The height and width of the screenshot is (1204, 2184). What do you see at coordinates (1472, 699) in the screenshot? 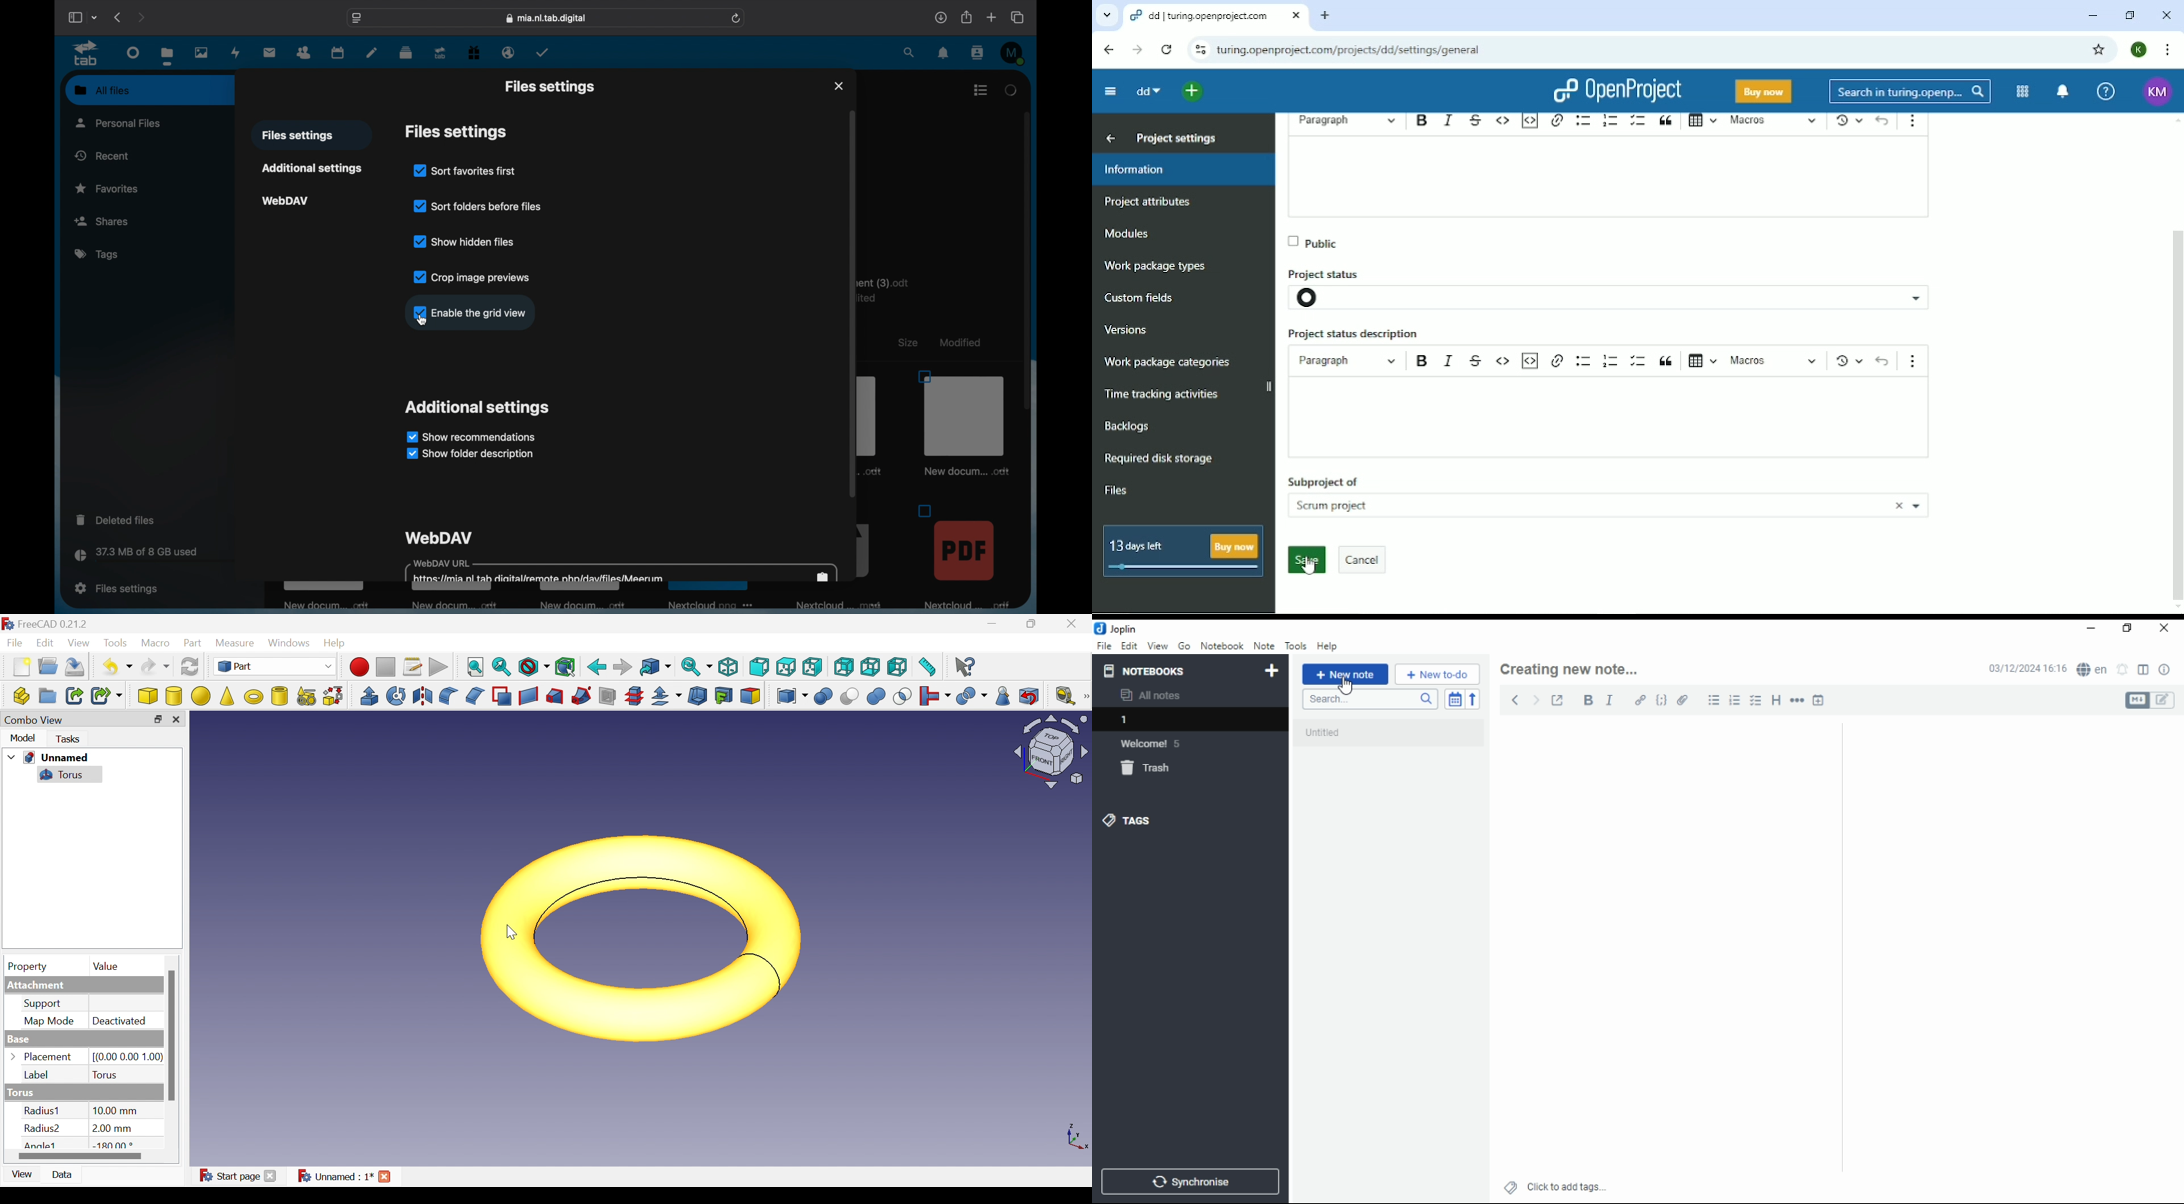
I see `reverse sort order` at bounding box center [1472, 699].